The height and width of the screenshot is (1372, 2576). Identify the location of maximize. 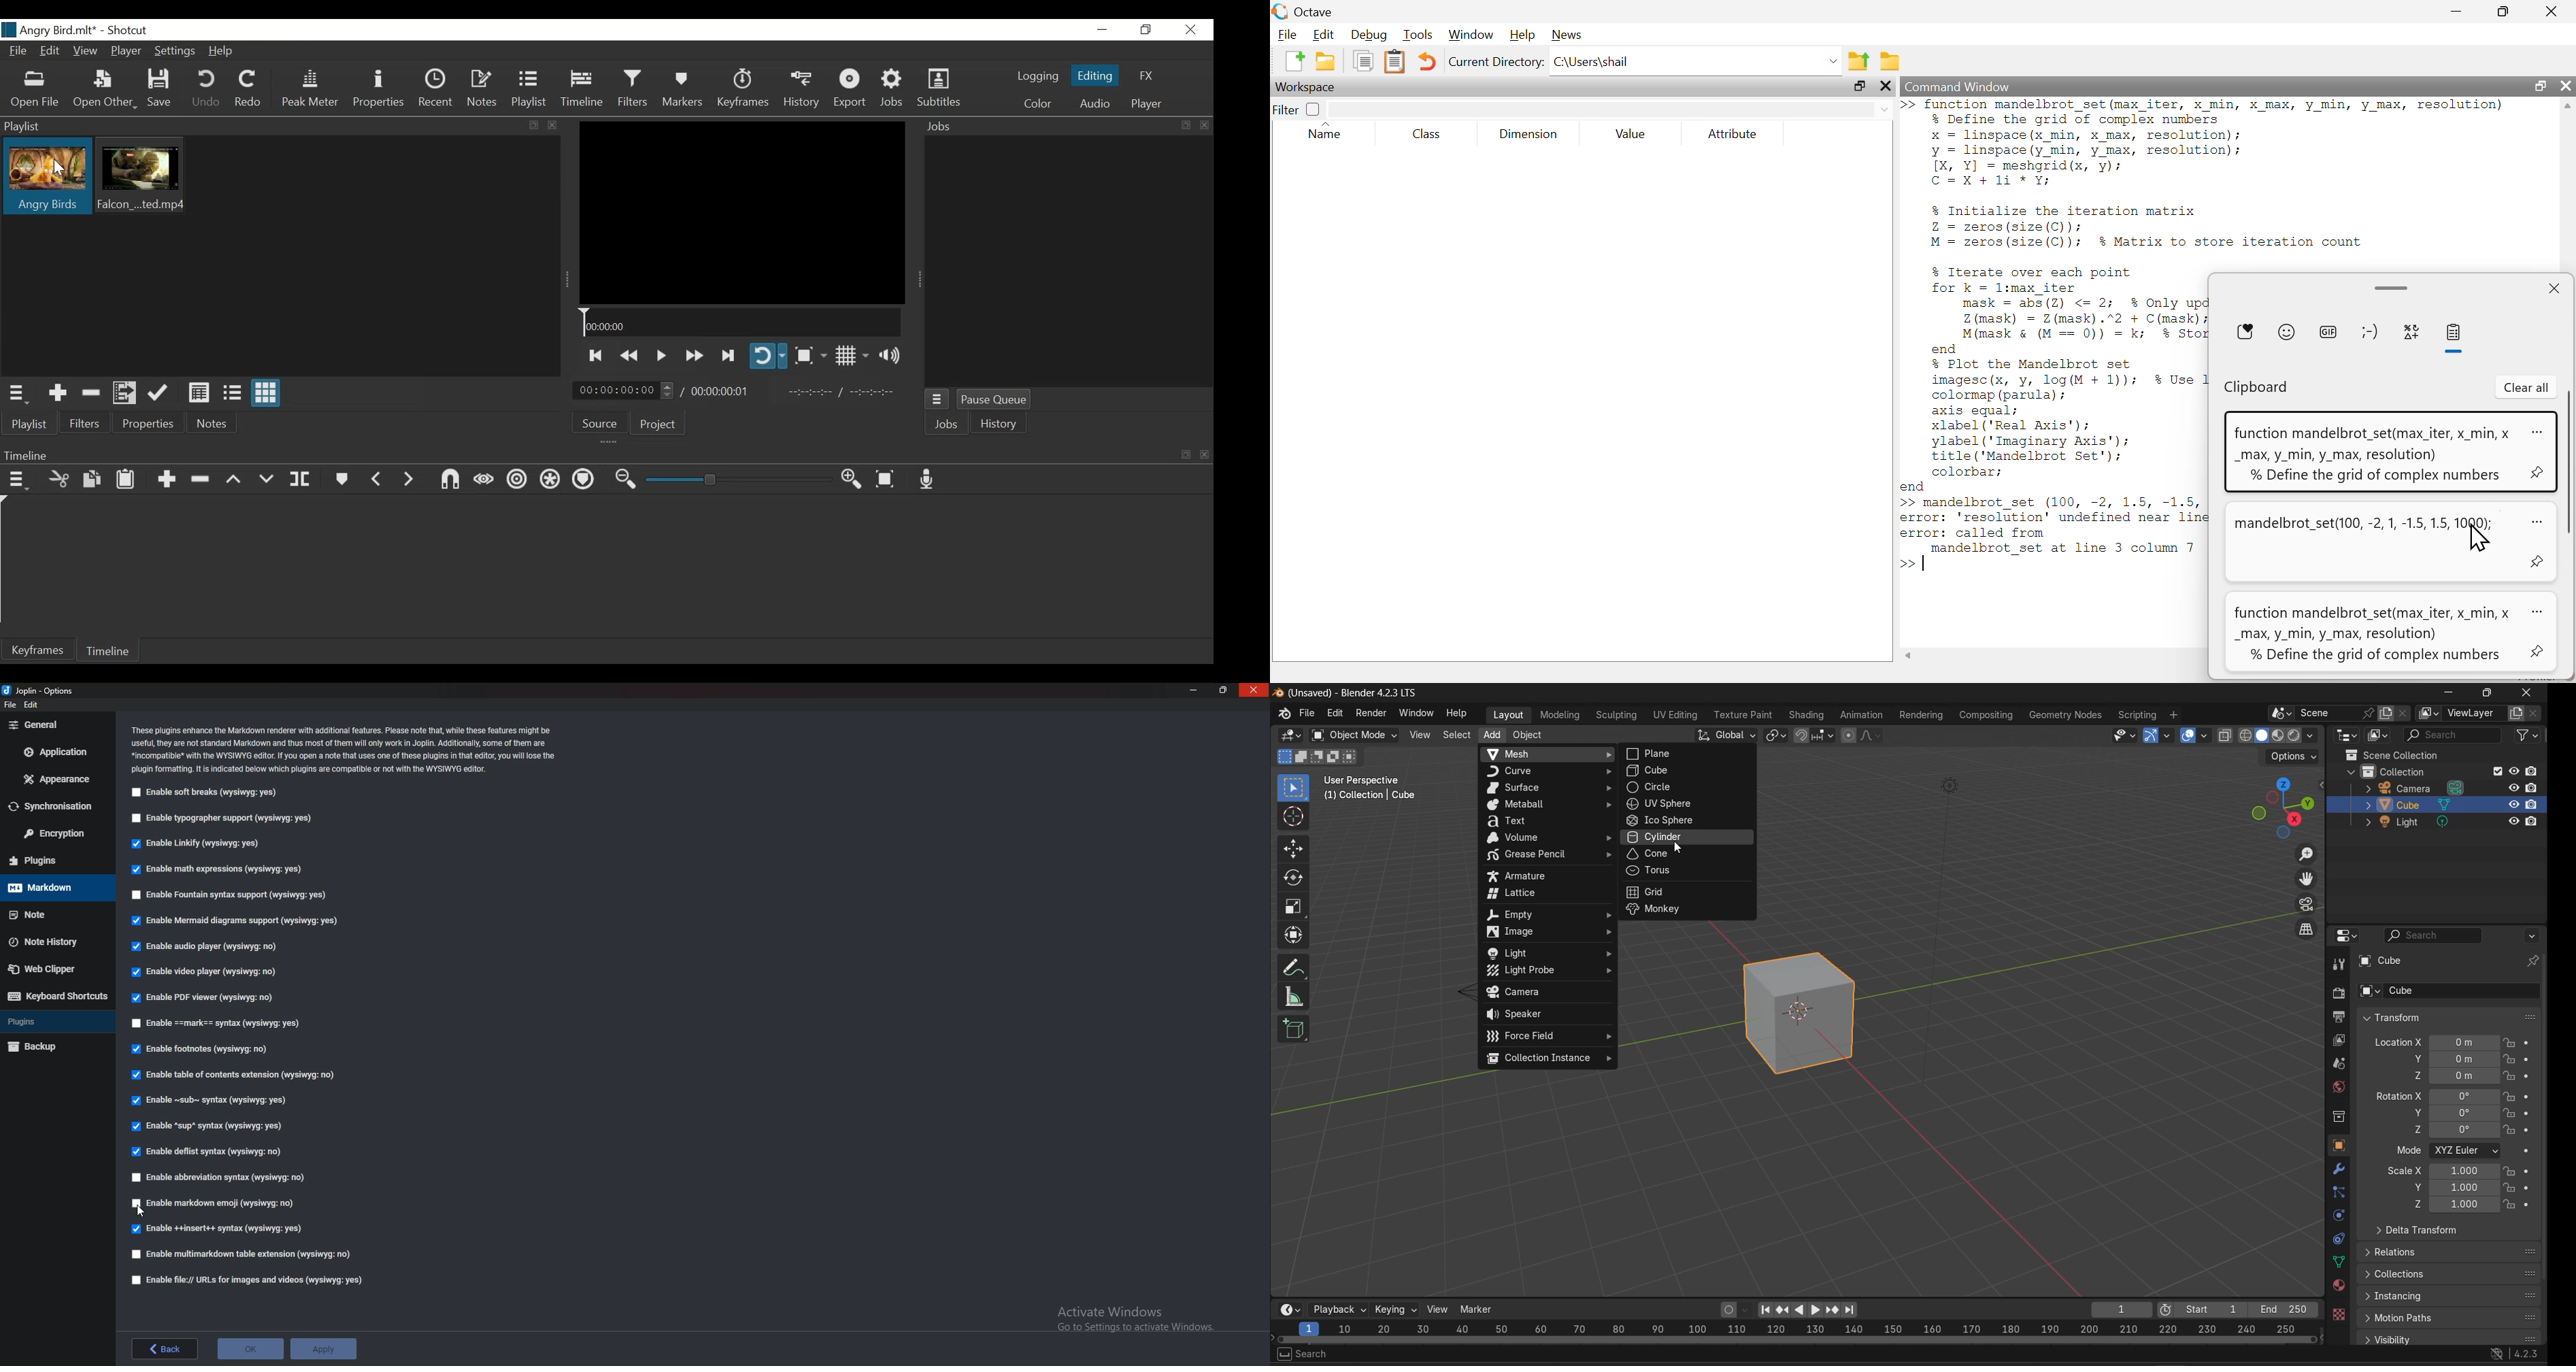
(2504, 11).